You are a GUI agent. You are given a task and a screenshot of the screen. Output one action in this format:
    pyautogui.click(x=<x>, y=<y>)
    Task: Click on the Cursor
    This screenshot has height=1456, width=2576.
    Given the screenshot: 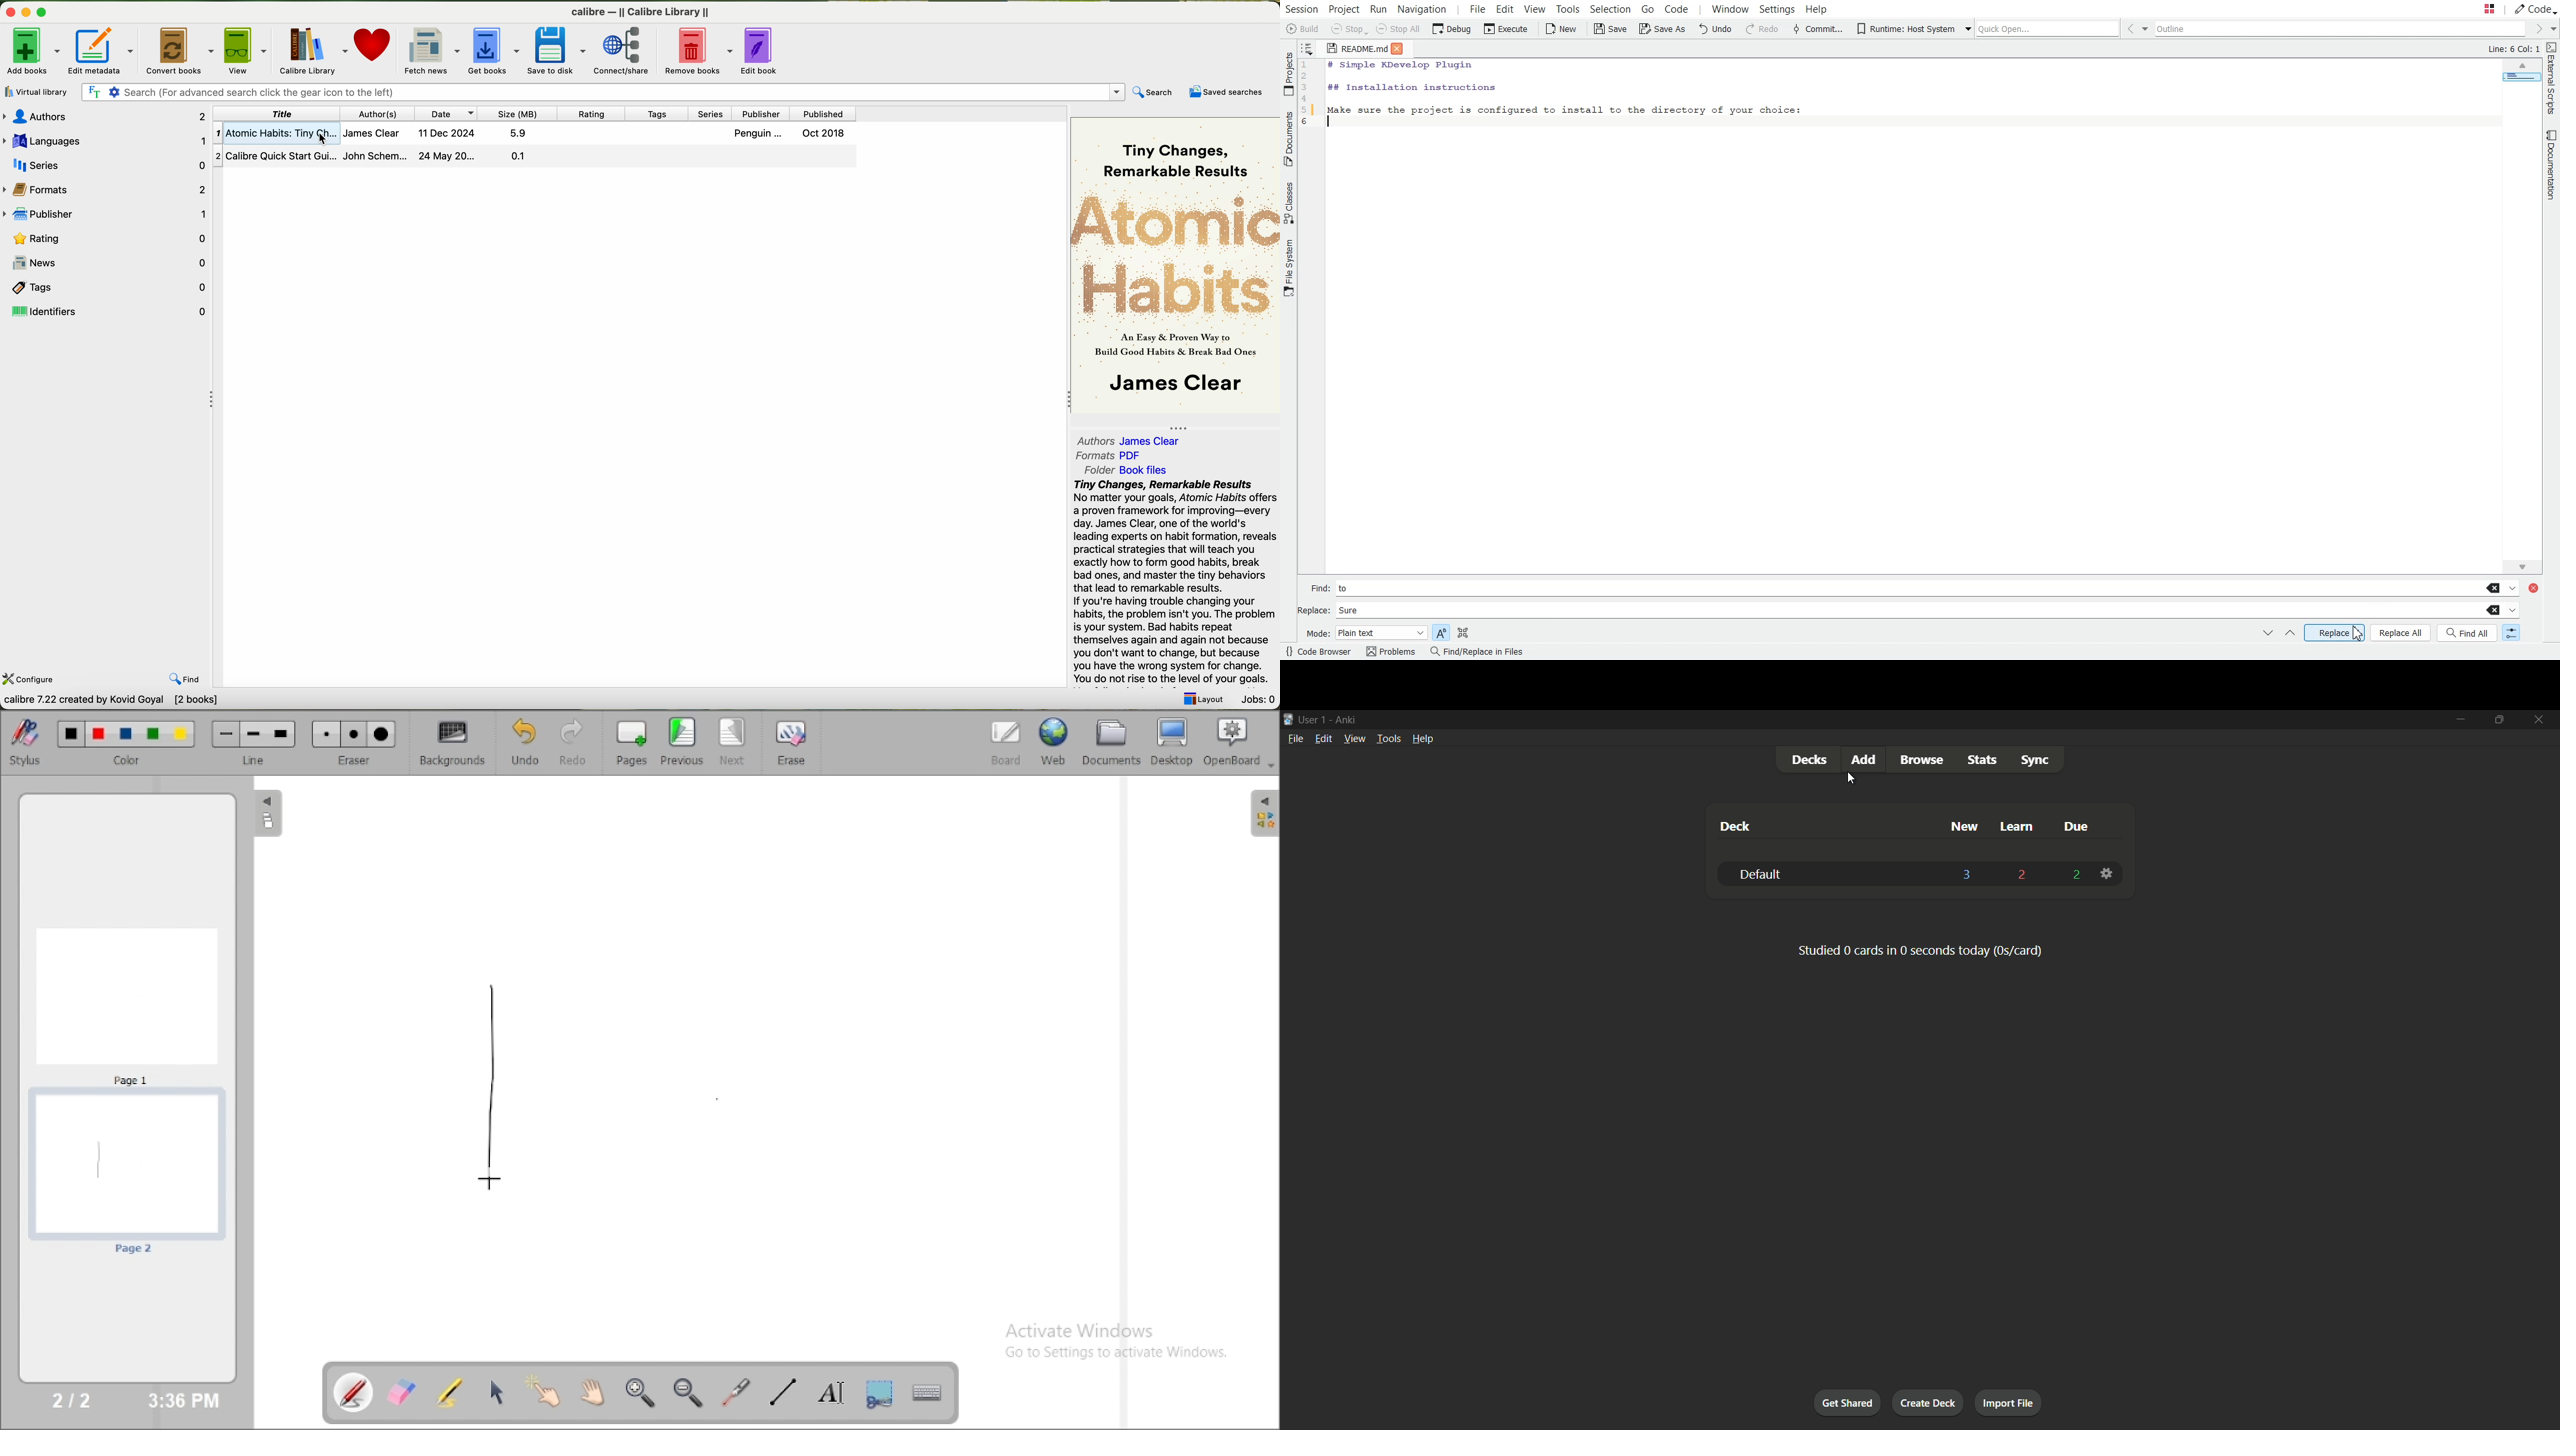 What is the action you would take?
    pyautogui.click(x=490, y=1182)
    